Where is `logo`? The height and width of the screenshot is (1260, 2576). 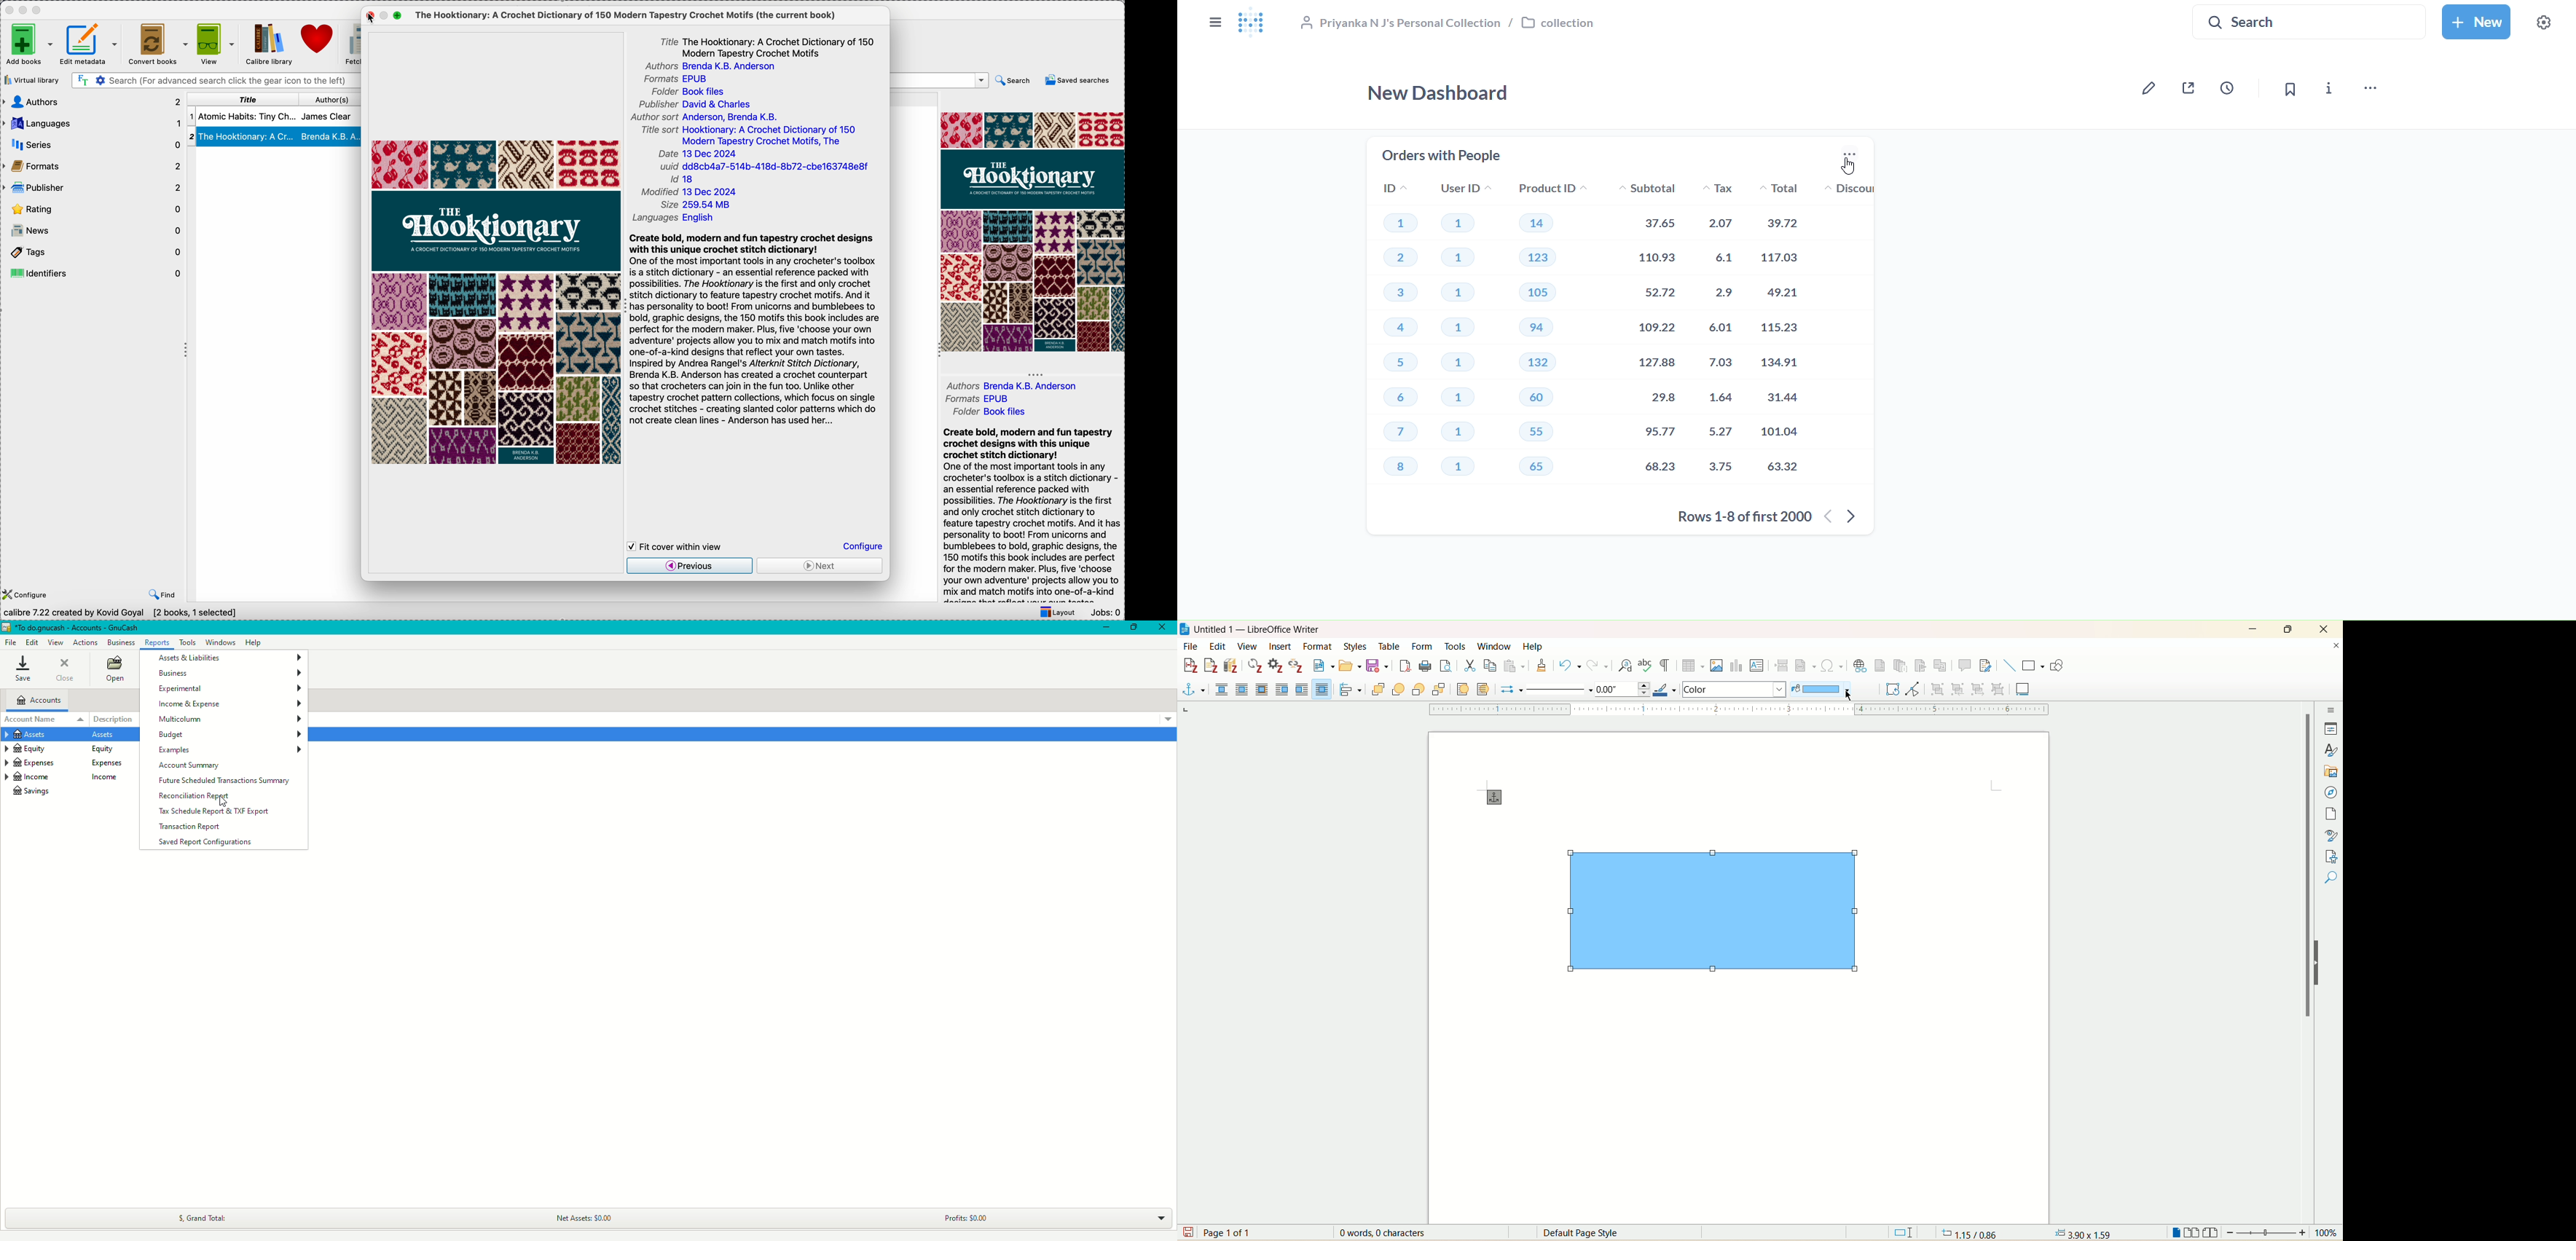 logo is located at coordinates (1257, 25).